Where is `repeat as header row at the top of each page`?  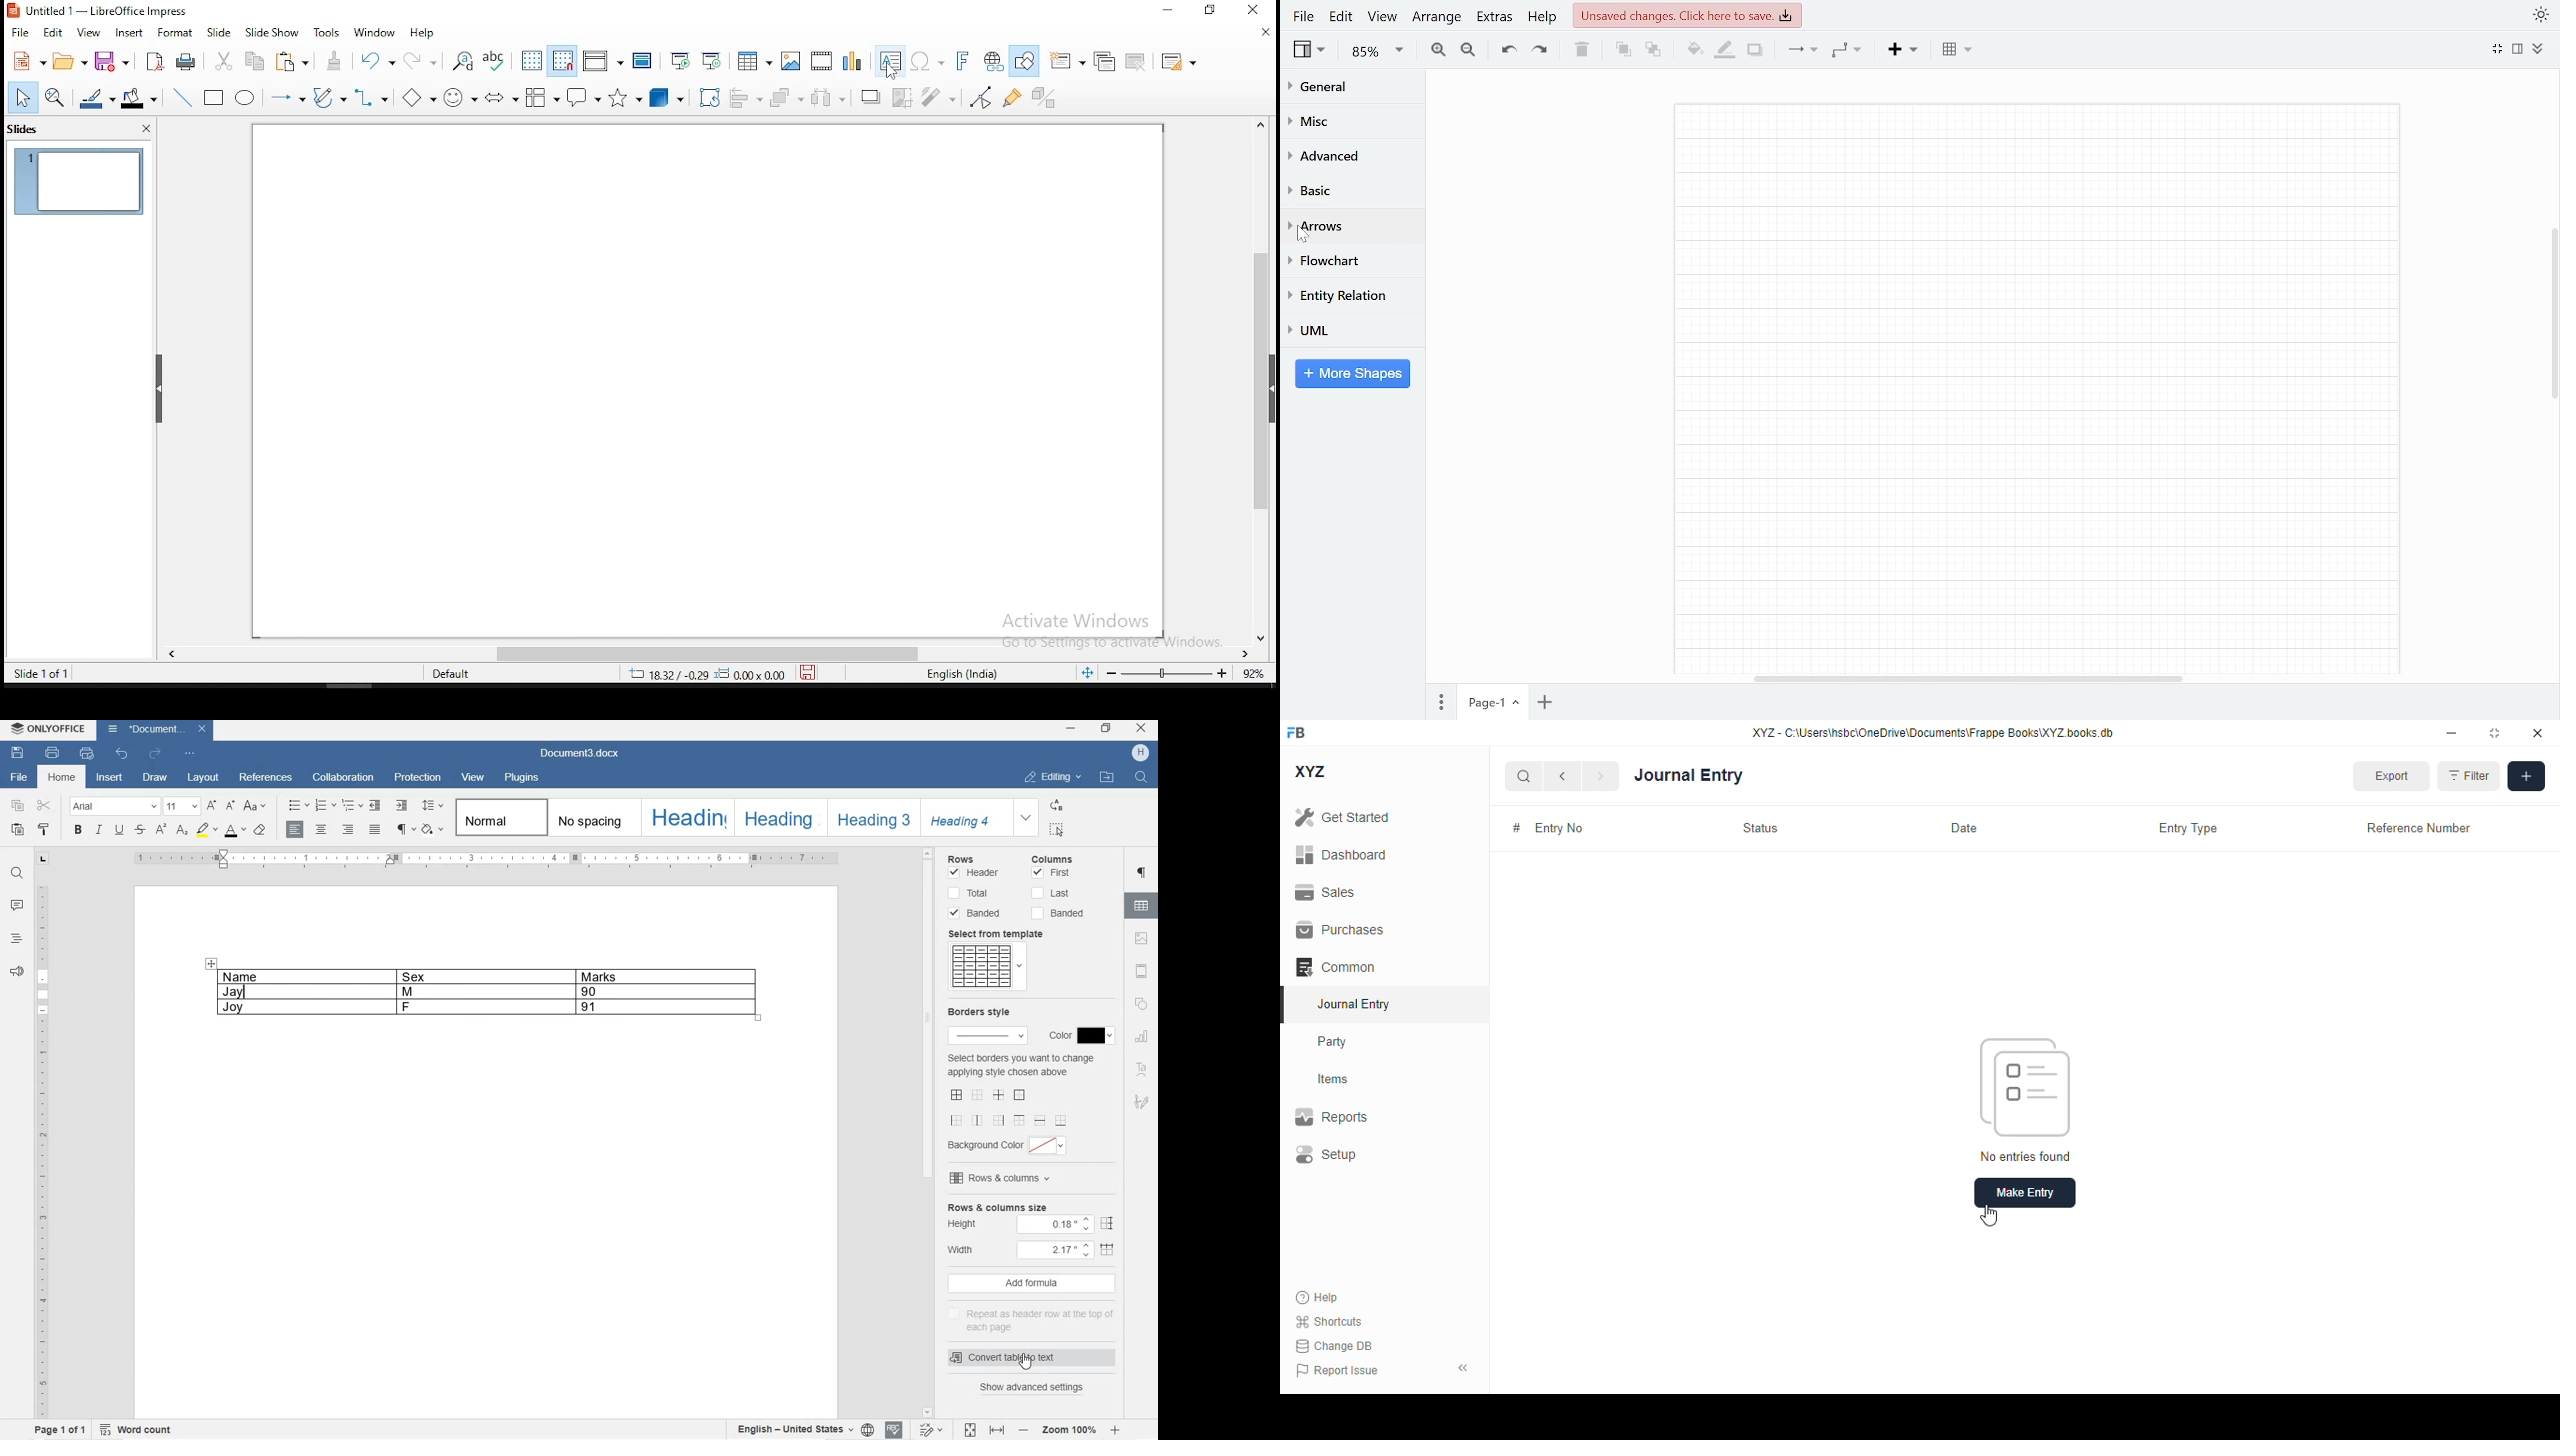
repeat as header row at the top of each page is located at coordinates (1030, 1319).